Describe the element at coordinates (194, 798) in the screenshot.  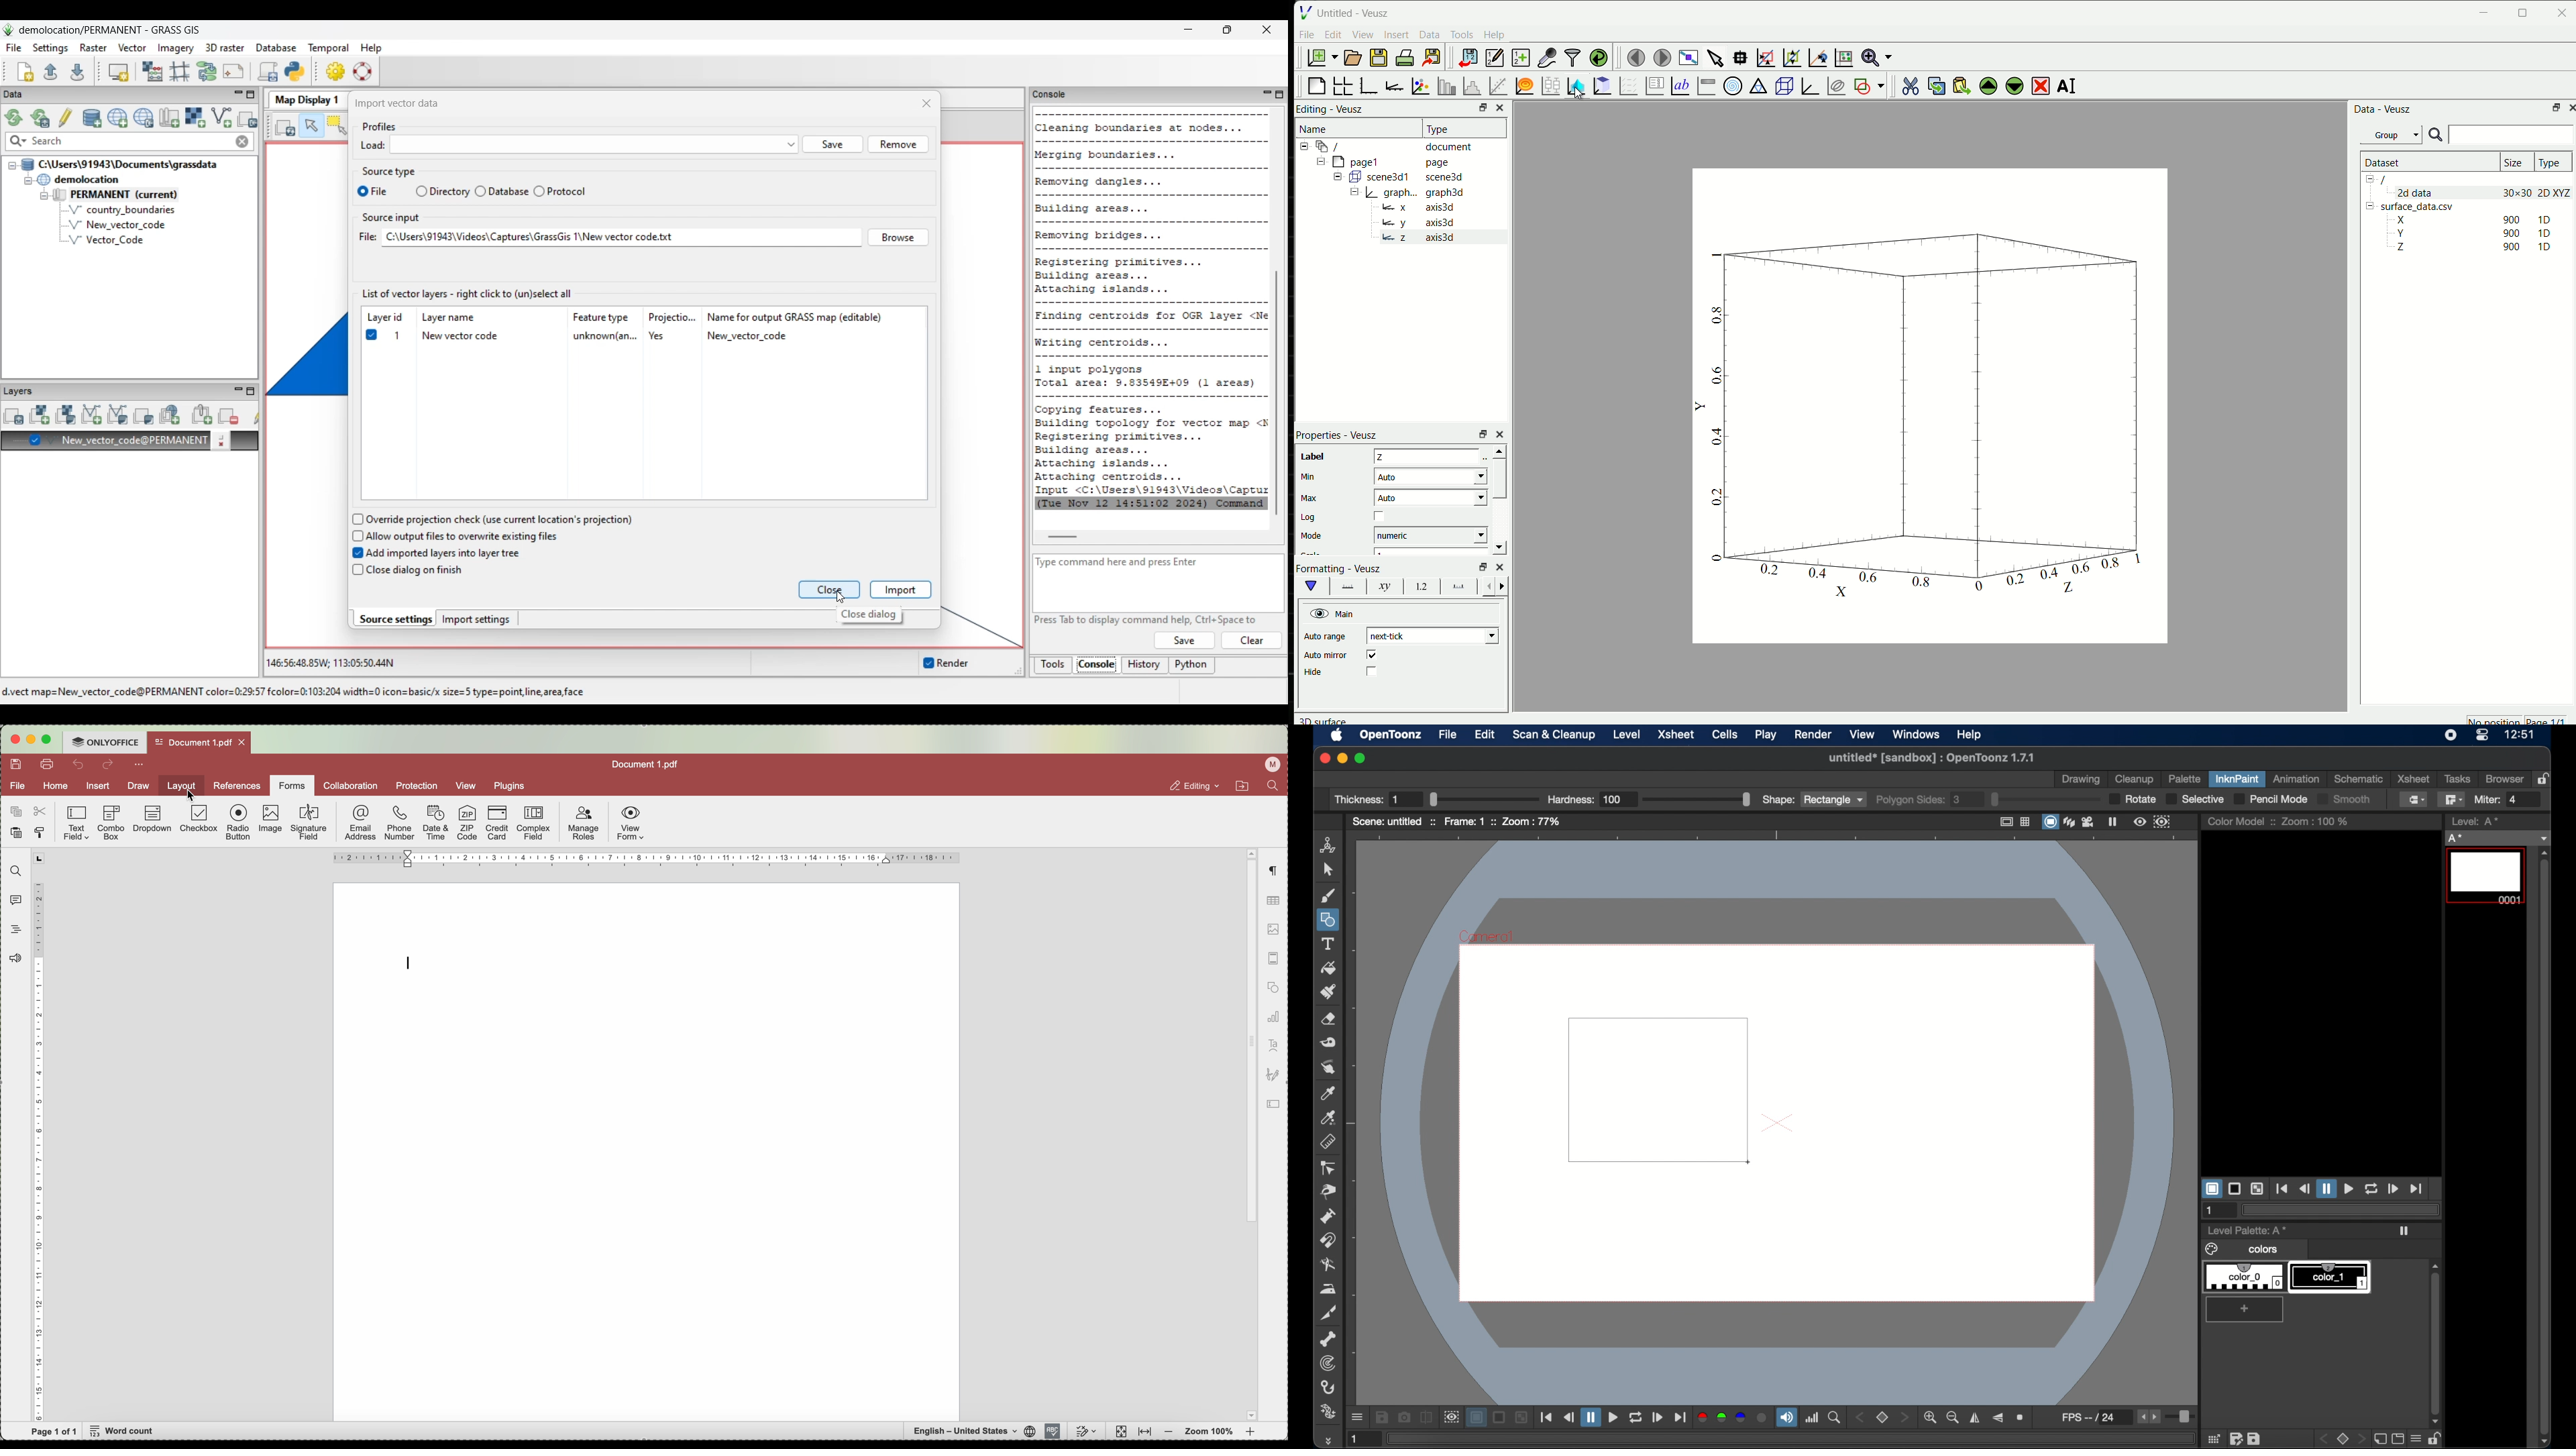
I see `cursor` at that location.